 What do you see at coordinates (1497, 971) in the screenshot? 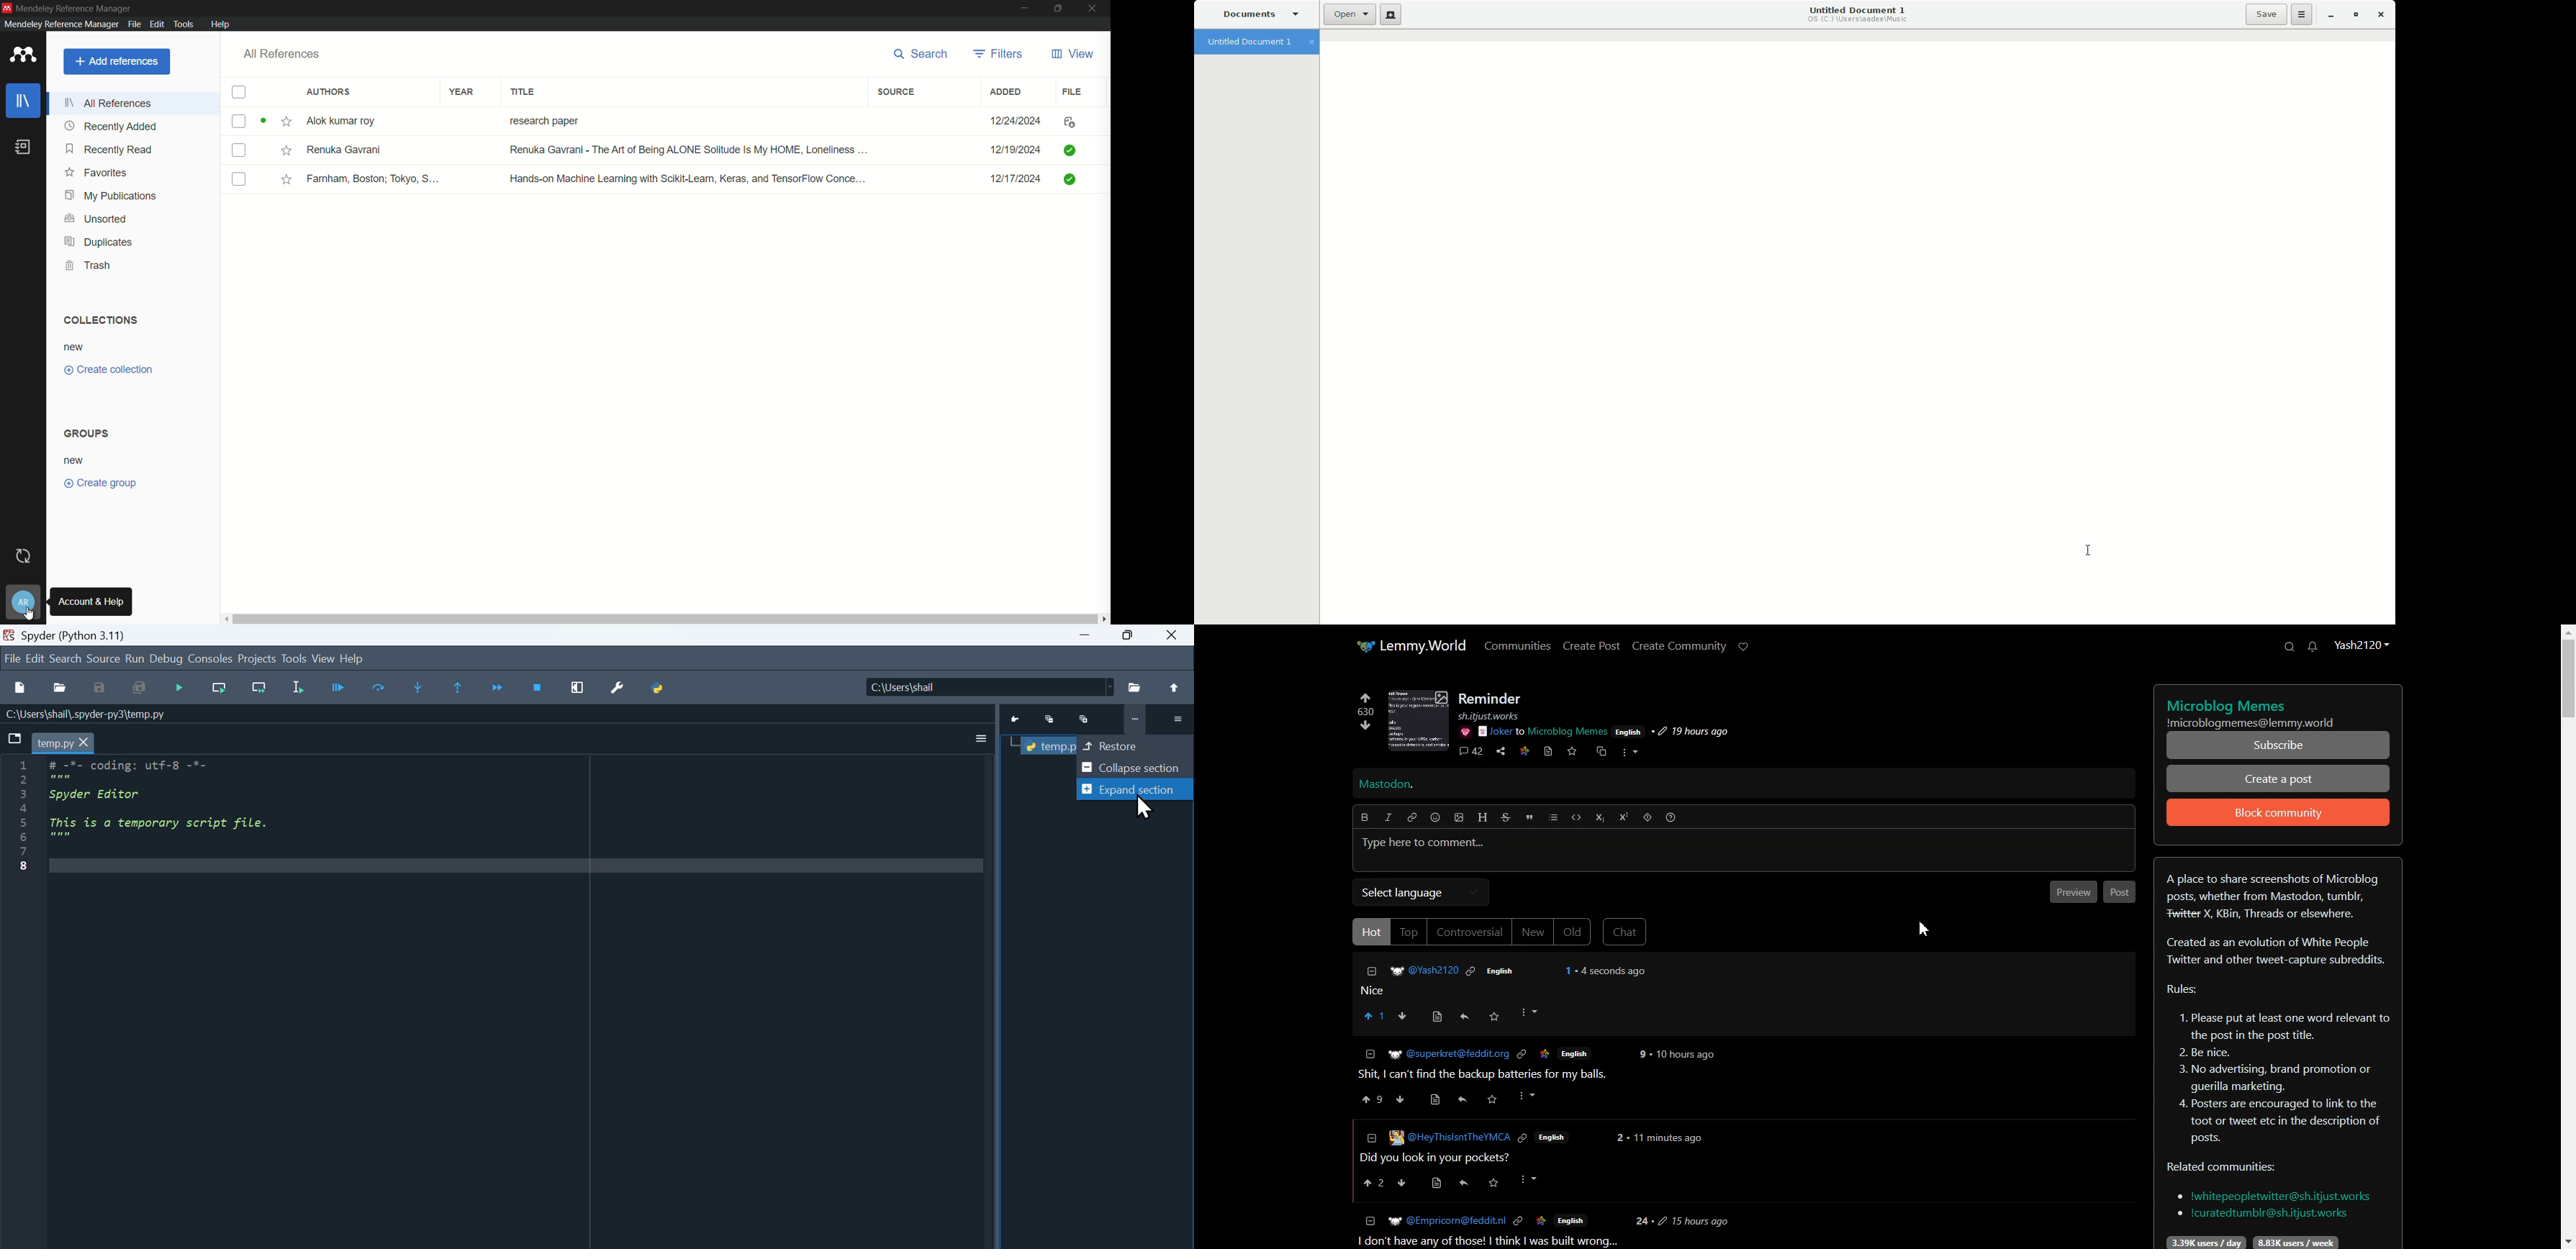
I see `English` at bounding box center [1497, 971].